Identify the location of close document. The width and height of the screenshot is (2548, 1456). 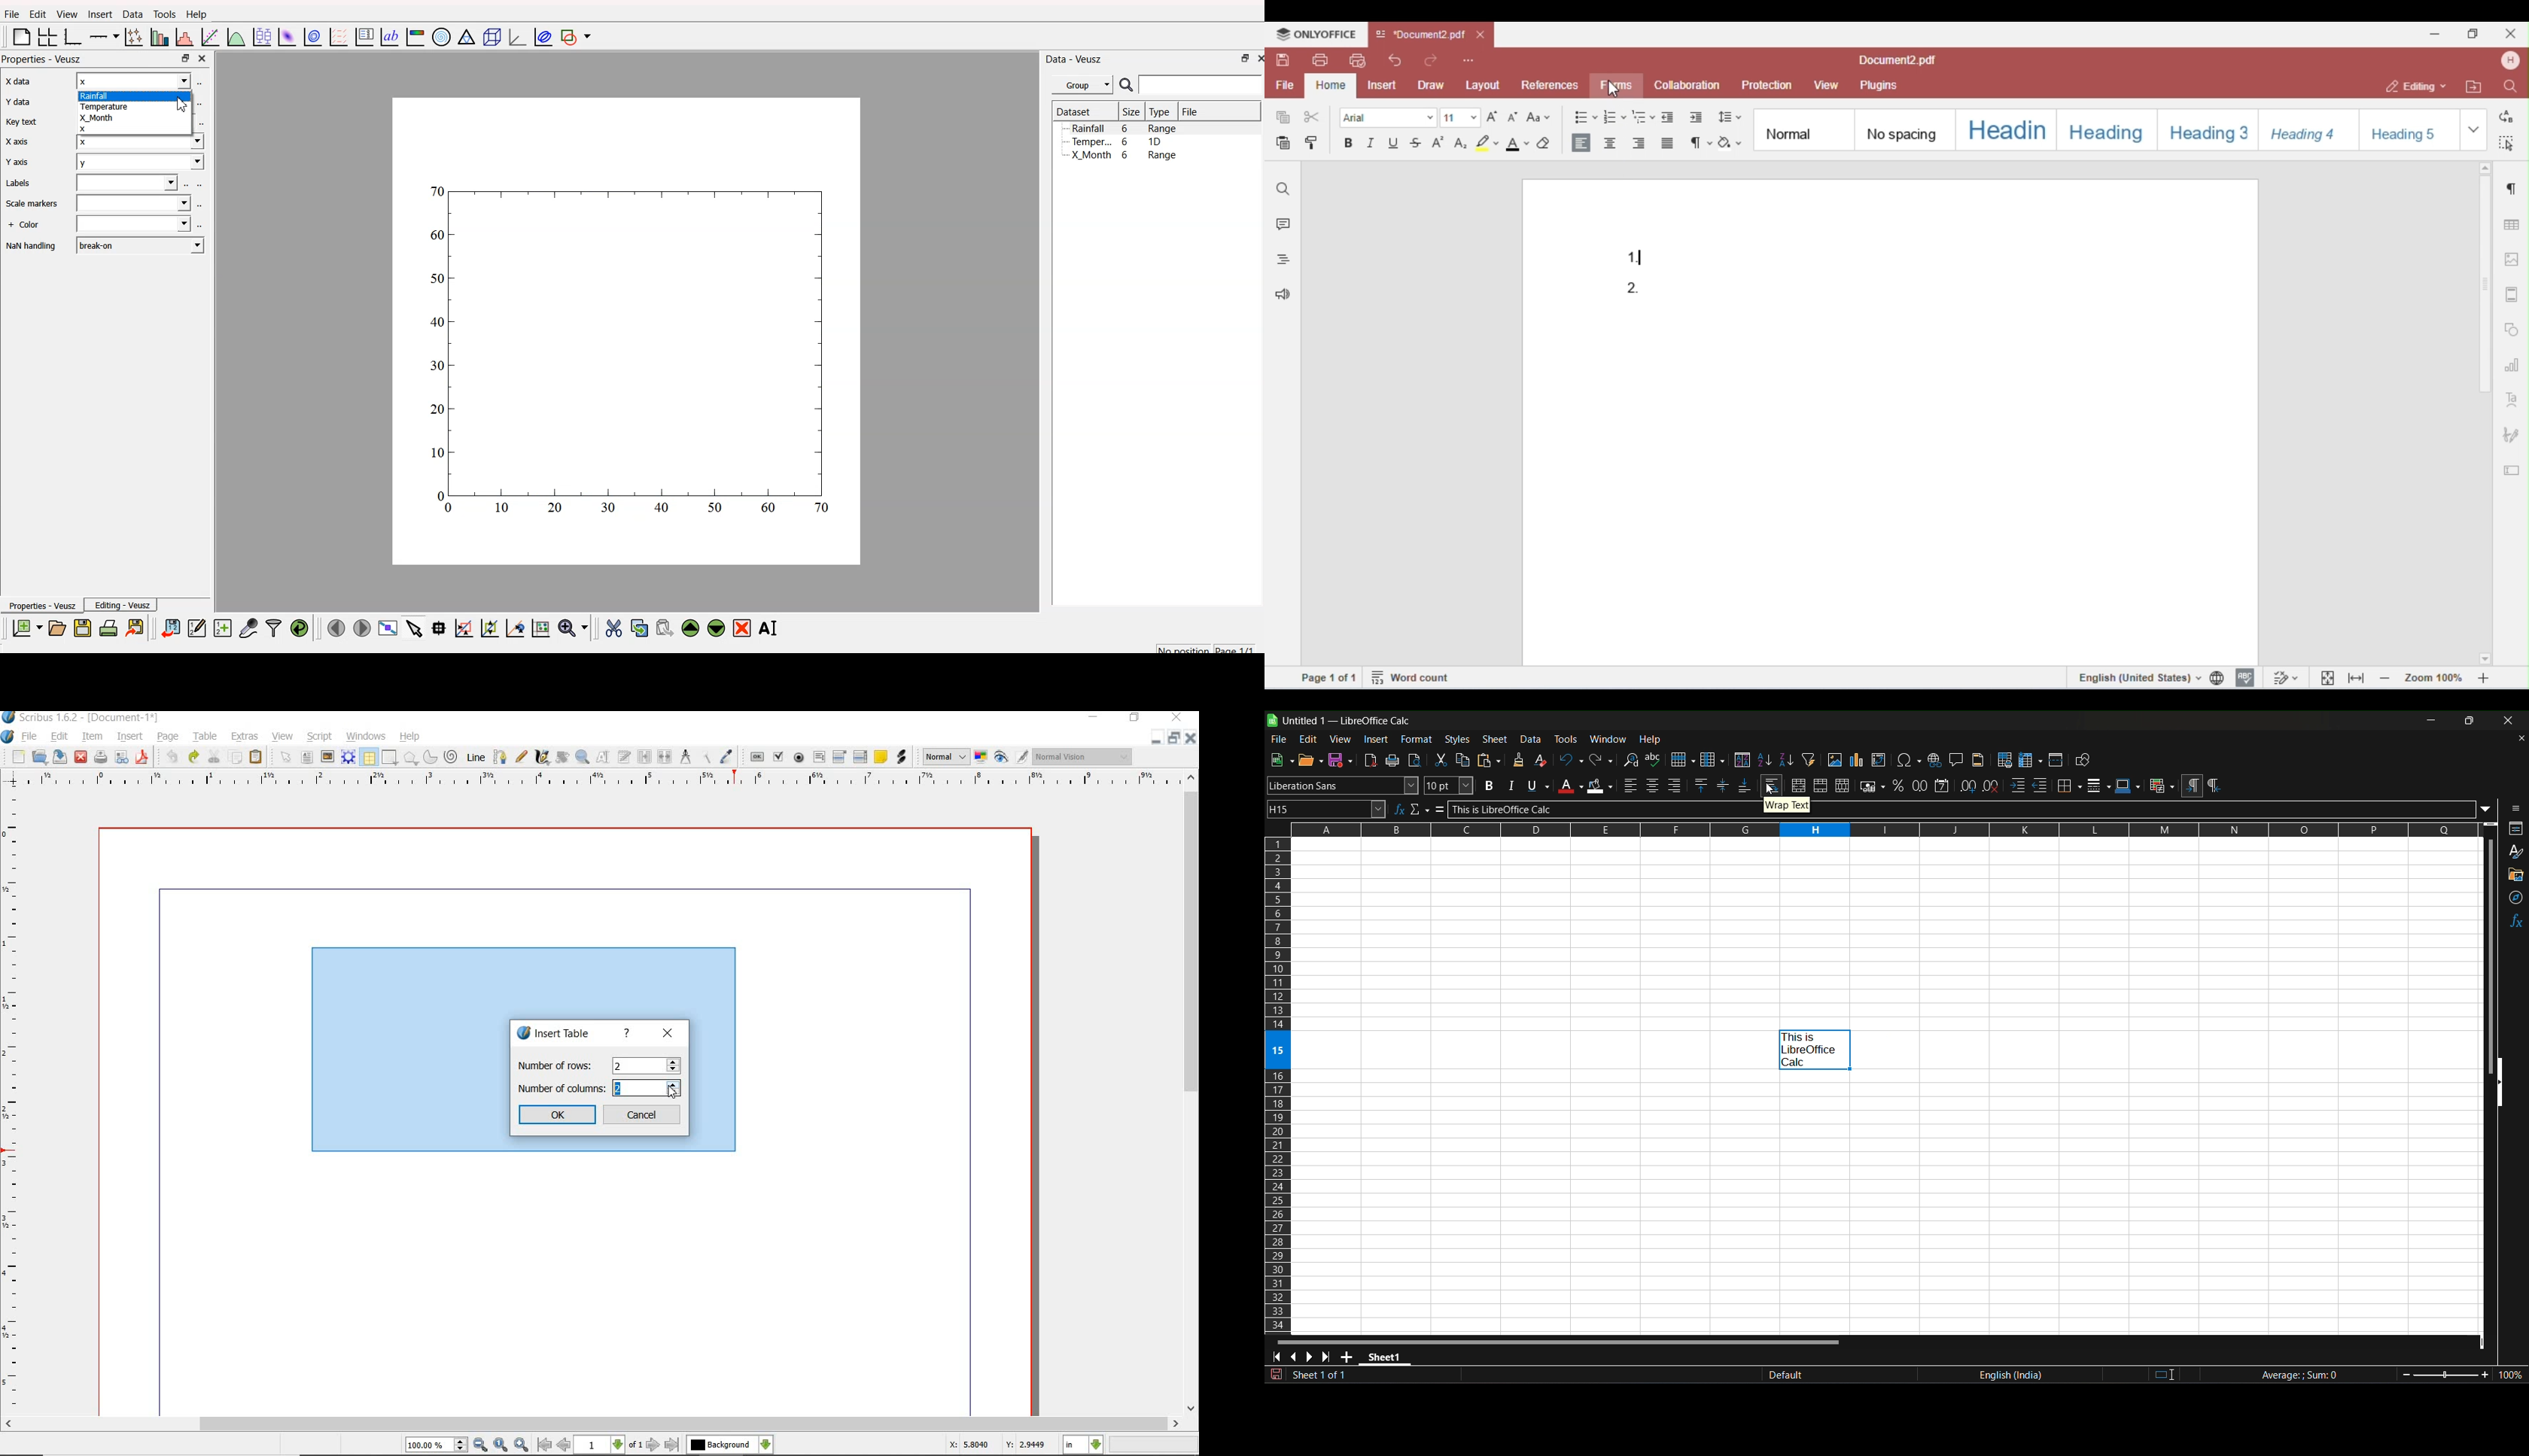
(2522, 739).